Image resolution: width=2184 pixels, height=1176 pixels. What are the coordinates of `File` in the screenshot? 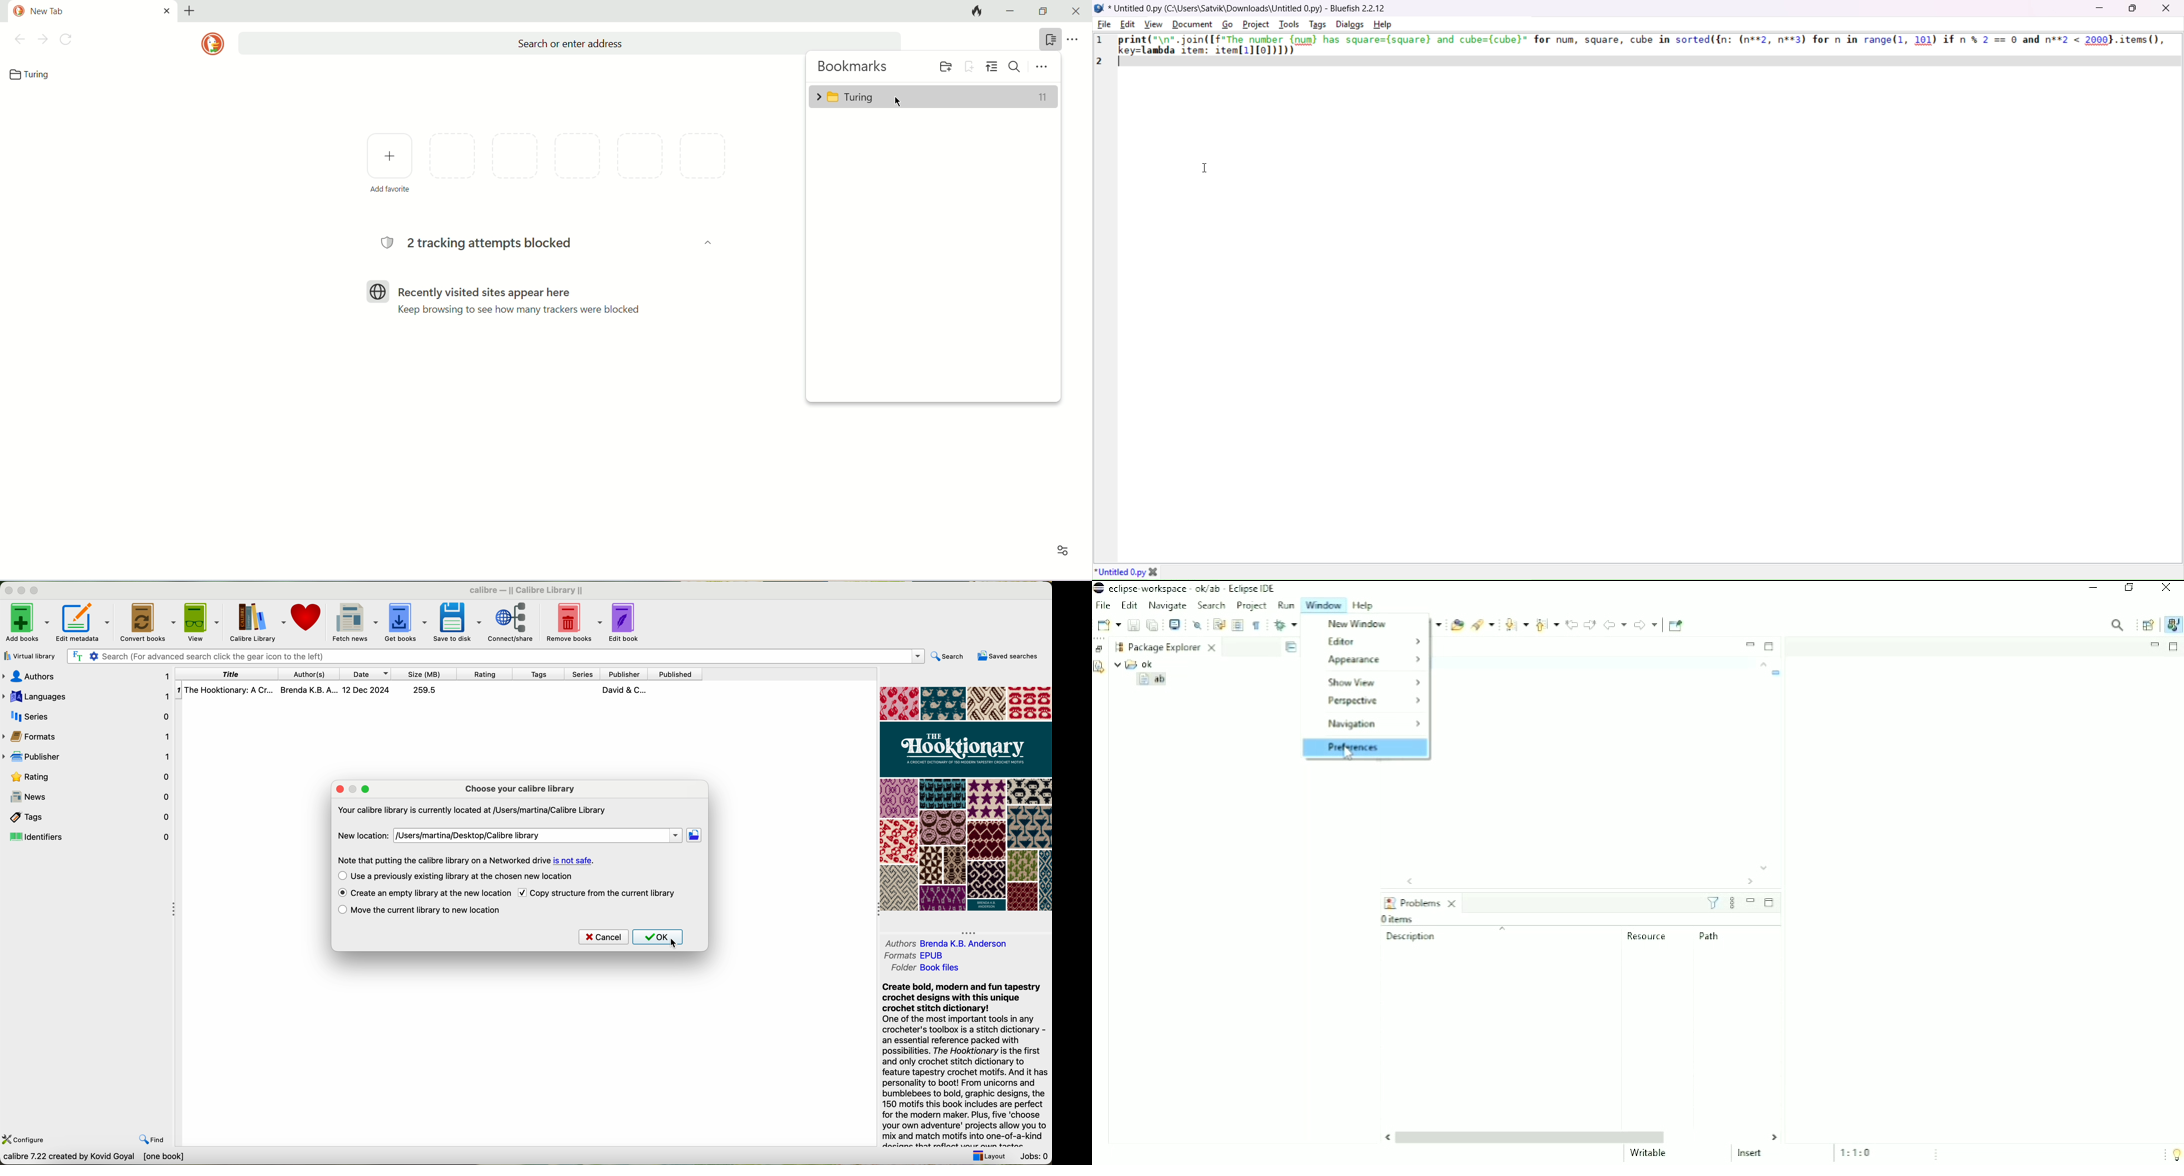 It's located at (1104, 605).